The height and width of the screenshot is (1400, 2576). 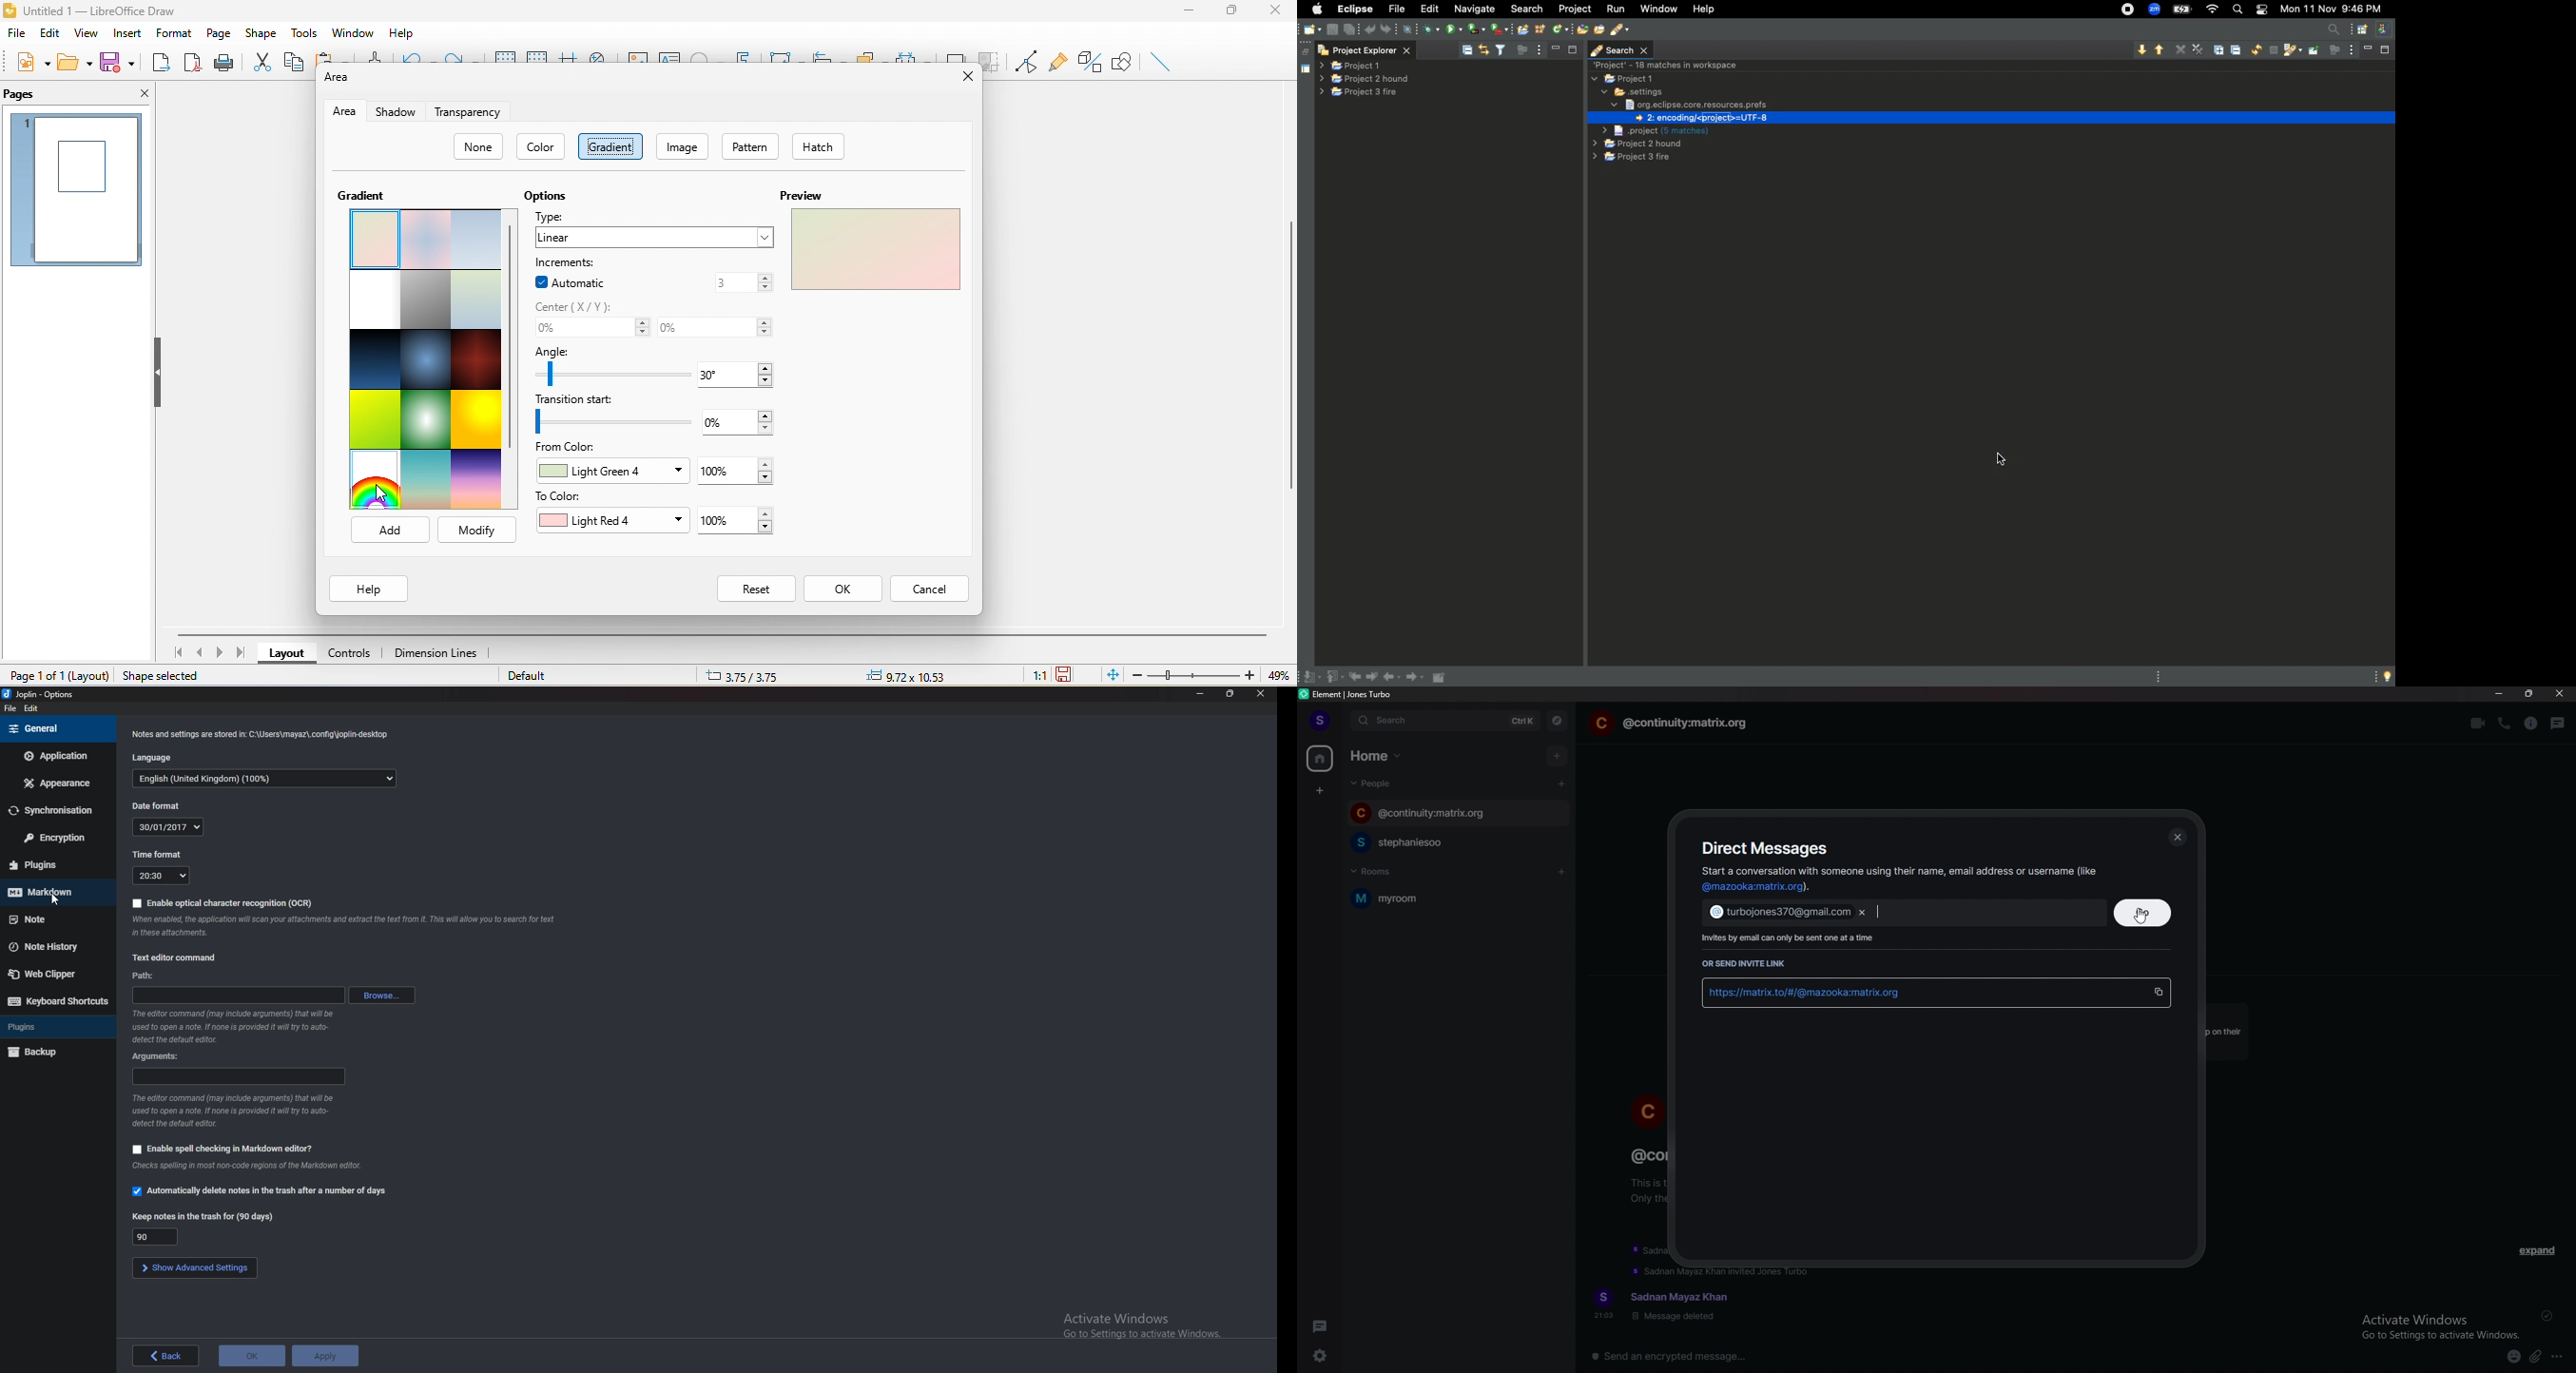 What do you see at coordinates (88, 36) in the screenshot?
I see `view` at bounding box center [88, 36].